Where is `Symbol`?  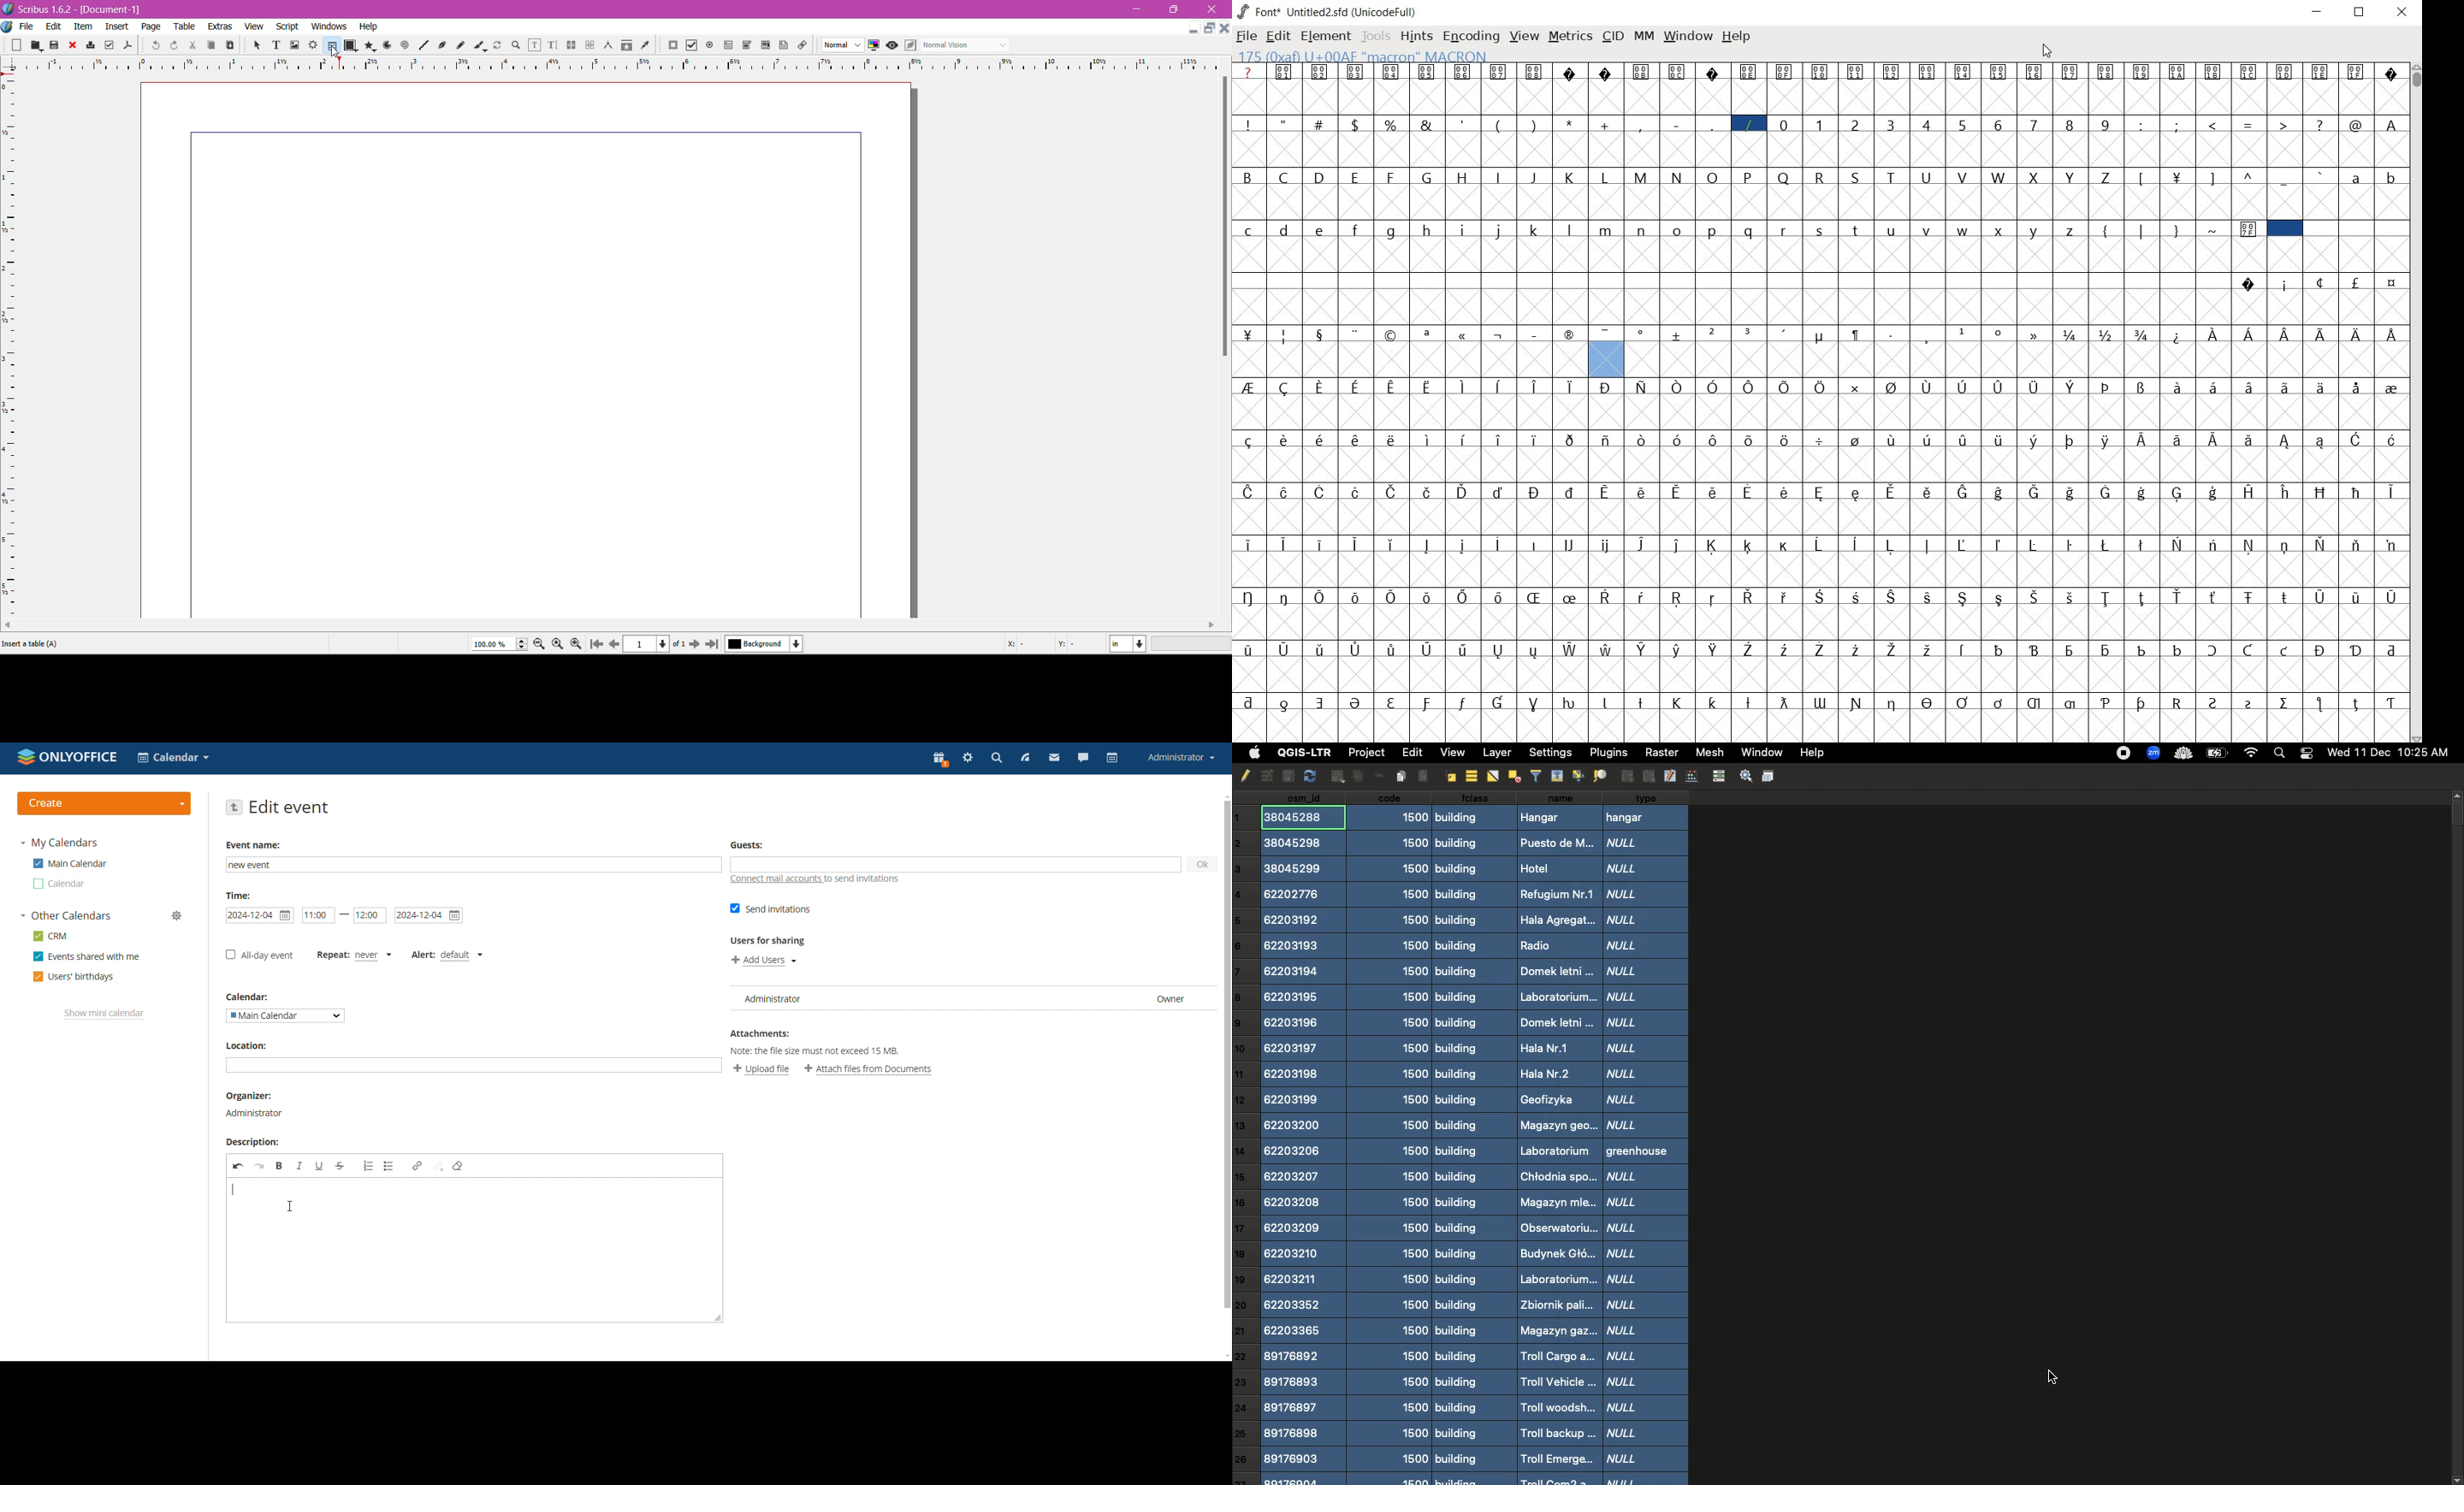 Symbol is located at coordinates (2249, 702).